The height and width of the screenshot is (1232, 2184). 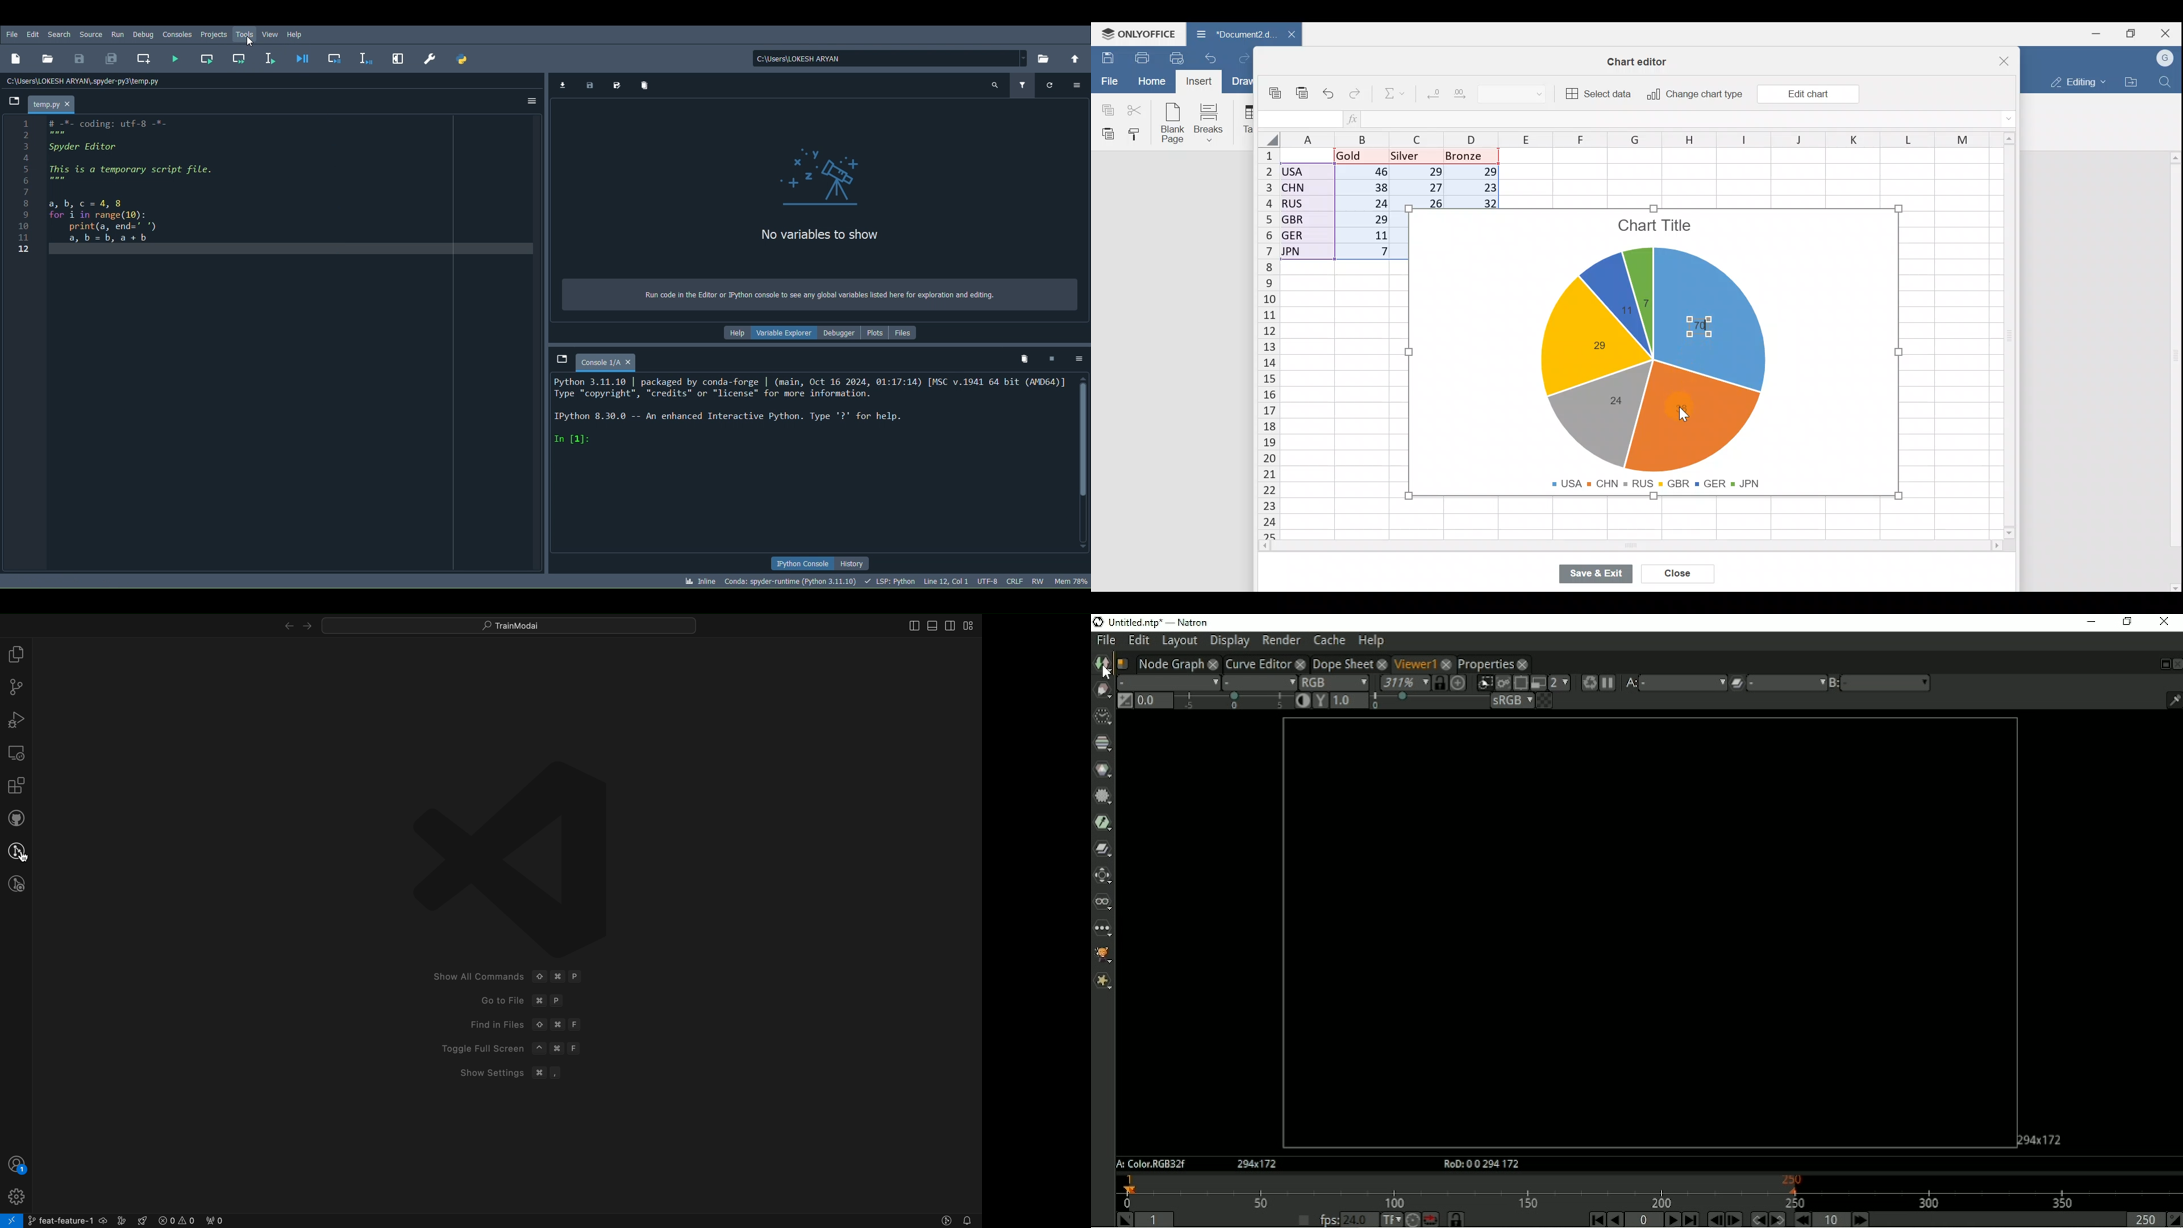 What do you see at coordinates (1860, 1219) in the screenshot?
I see `Next Increment` at bounding box center [1860, 1219].